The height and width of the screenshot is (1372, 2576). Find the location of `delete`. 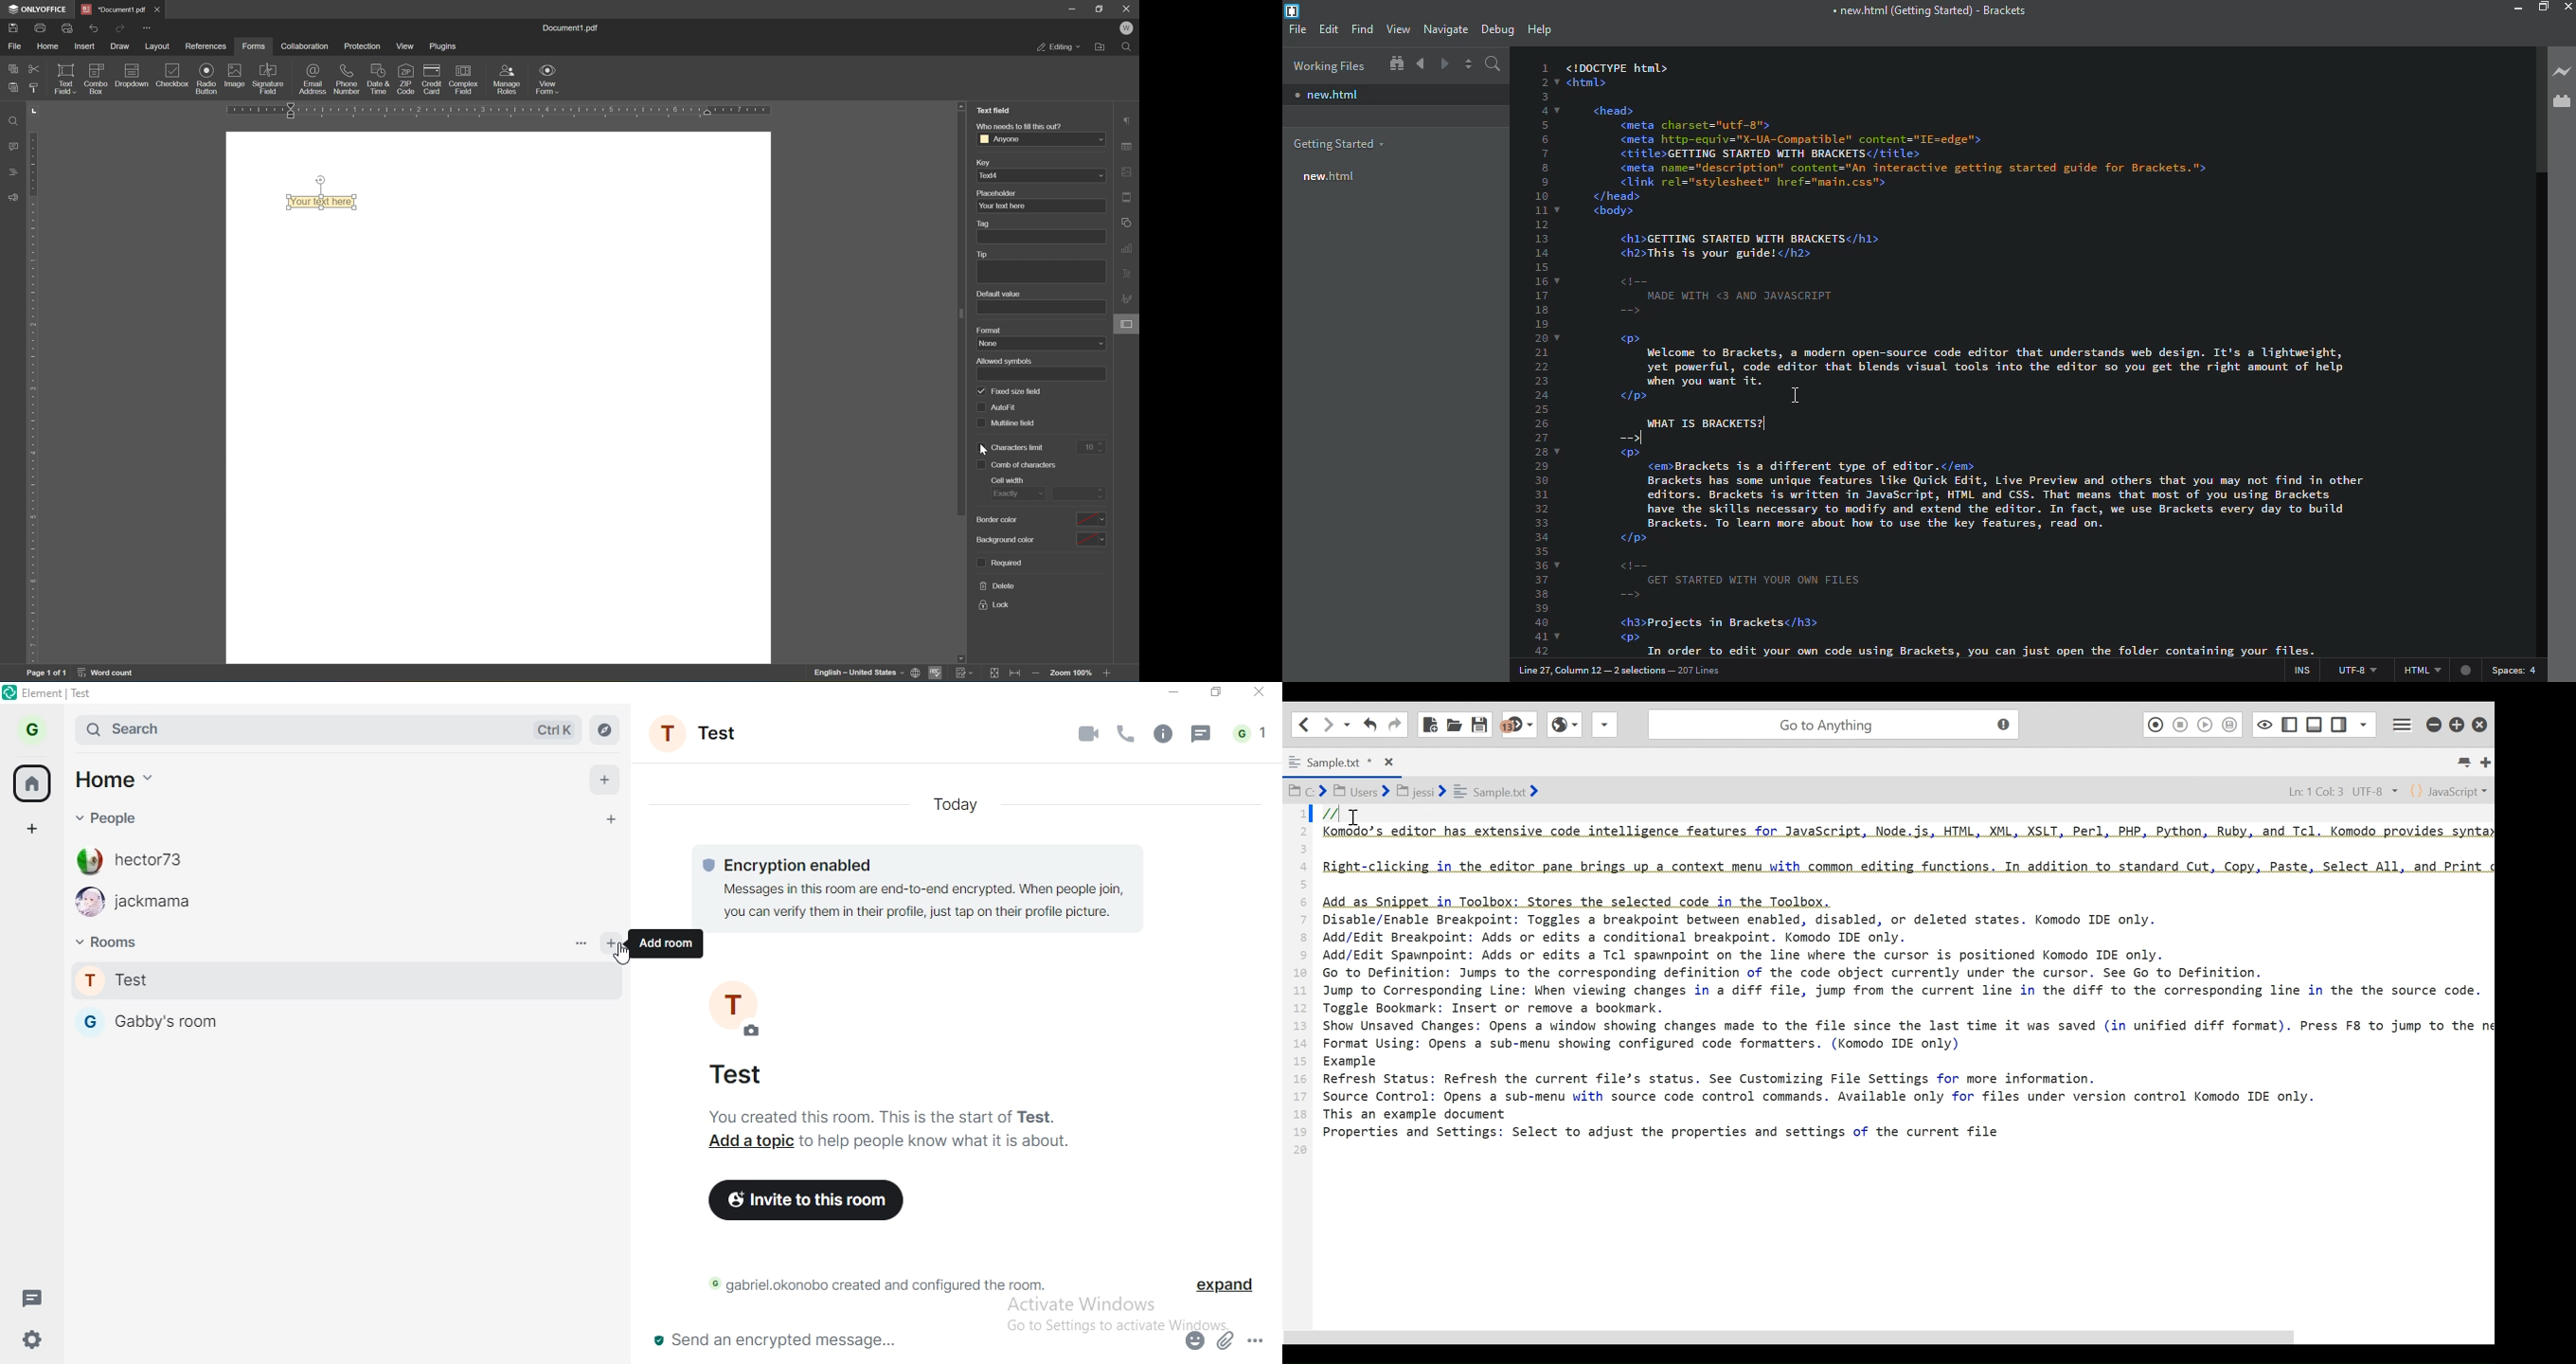

delete is located at coordinates (998, 587).